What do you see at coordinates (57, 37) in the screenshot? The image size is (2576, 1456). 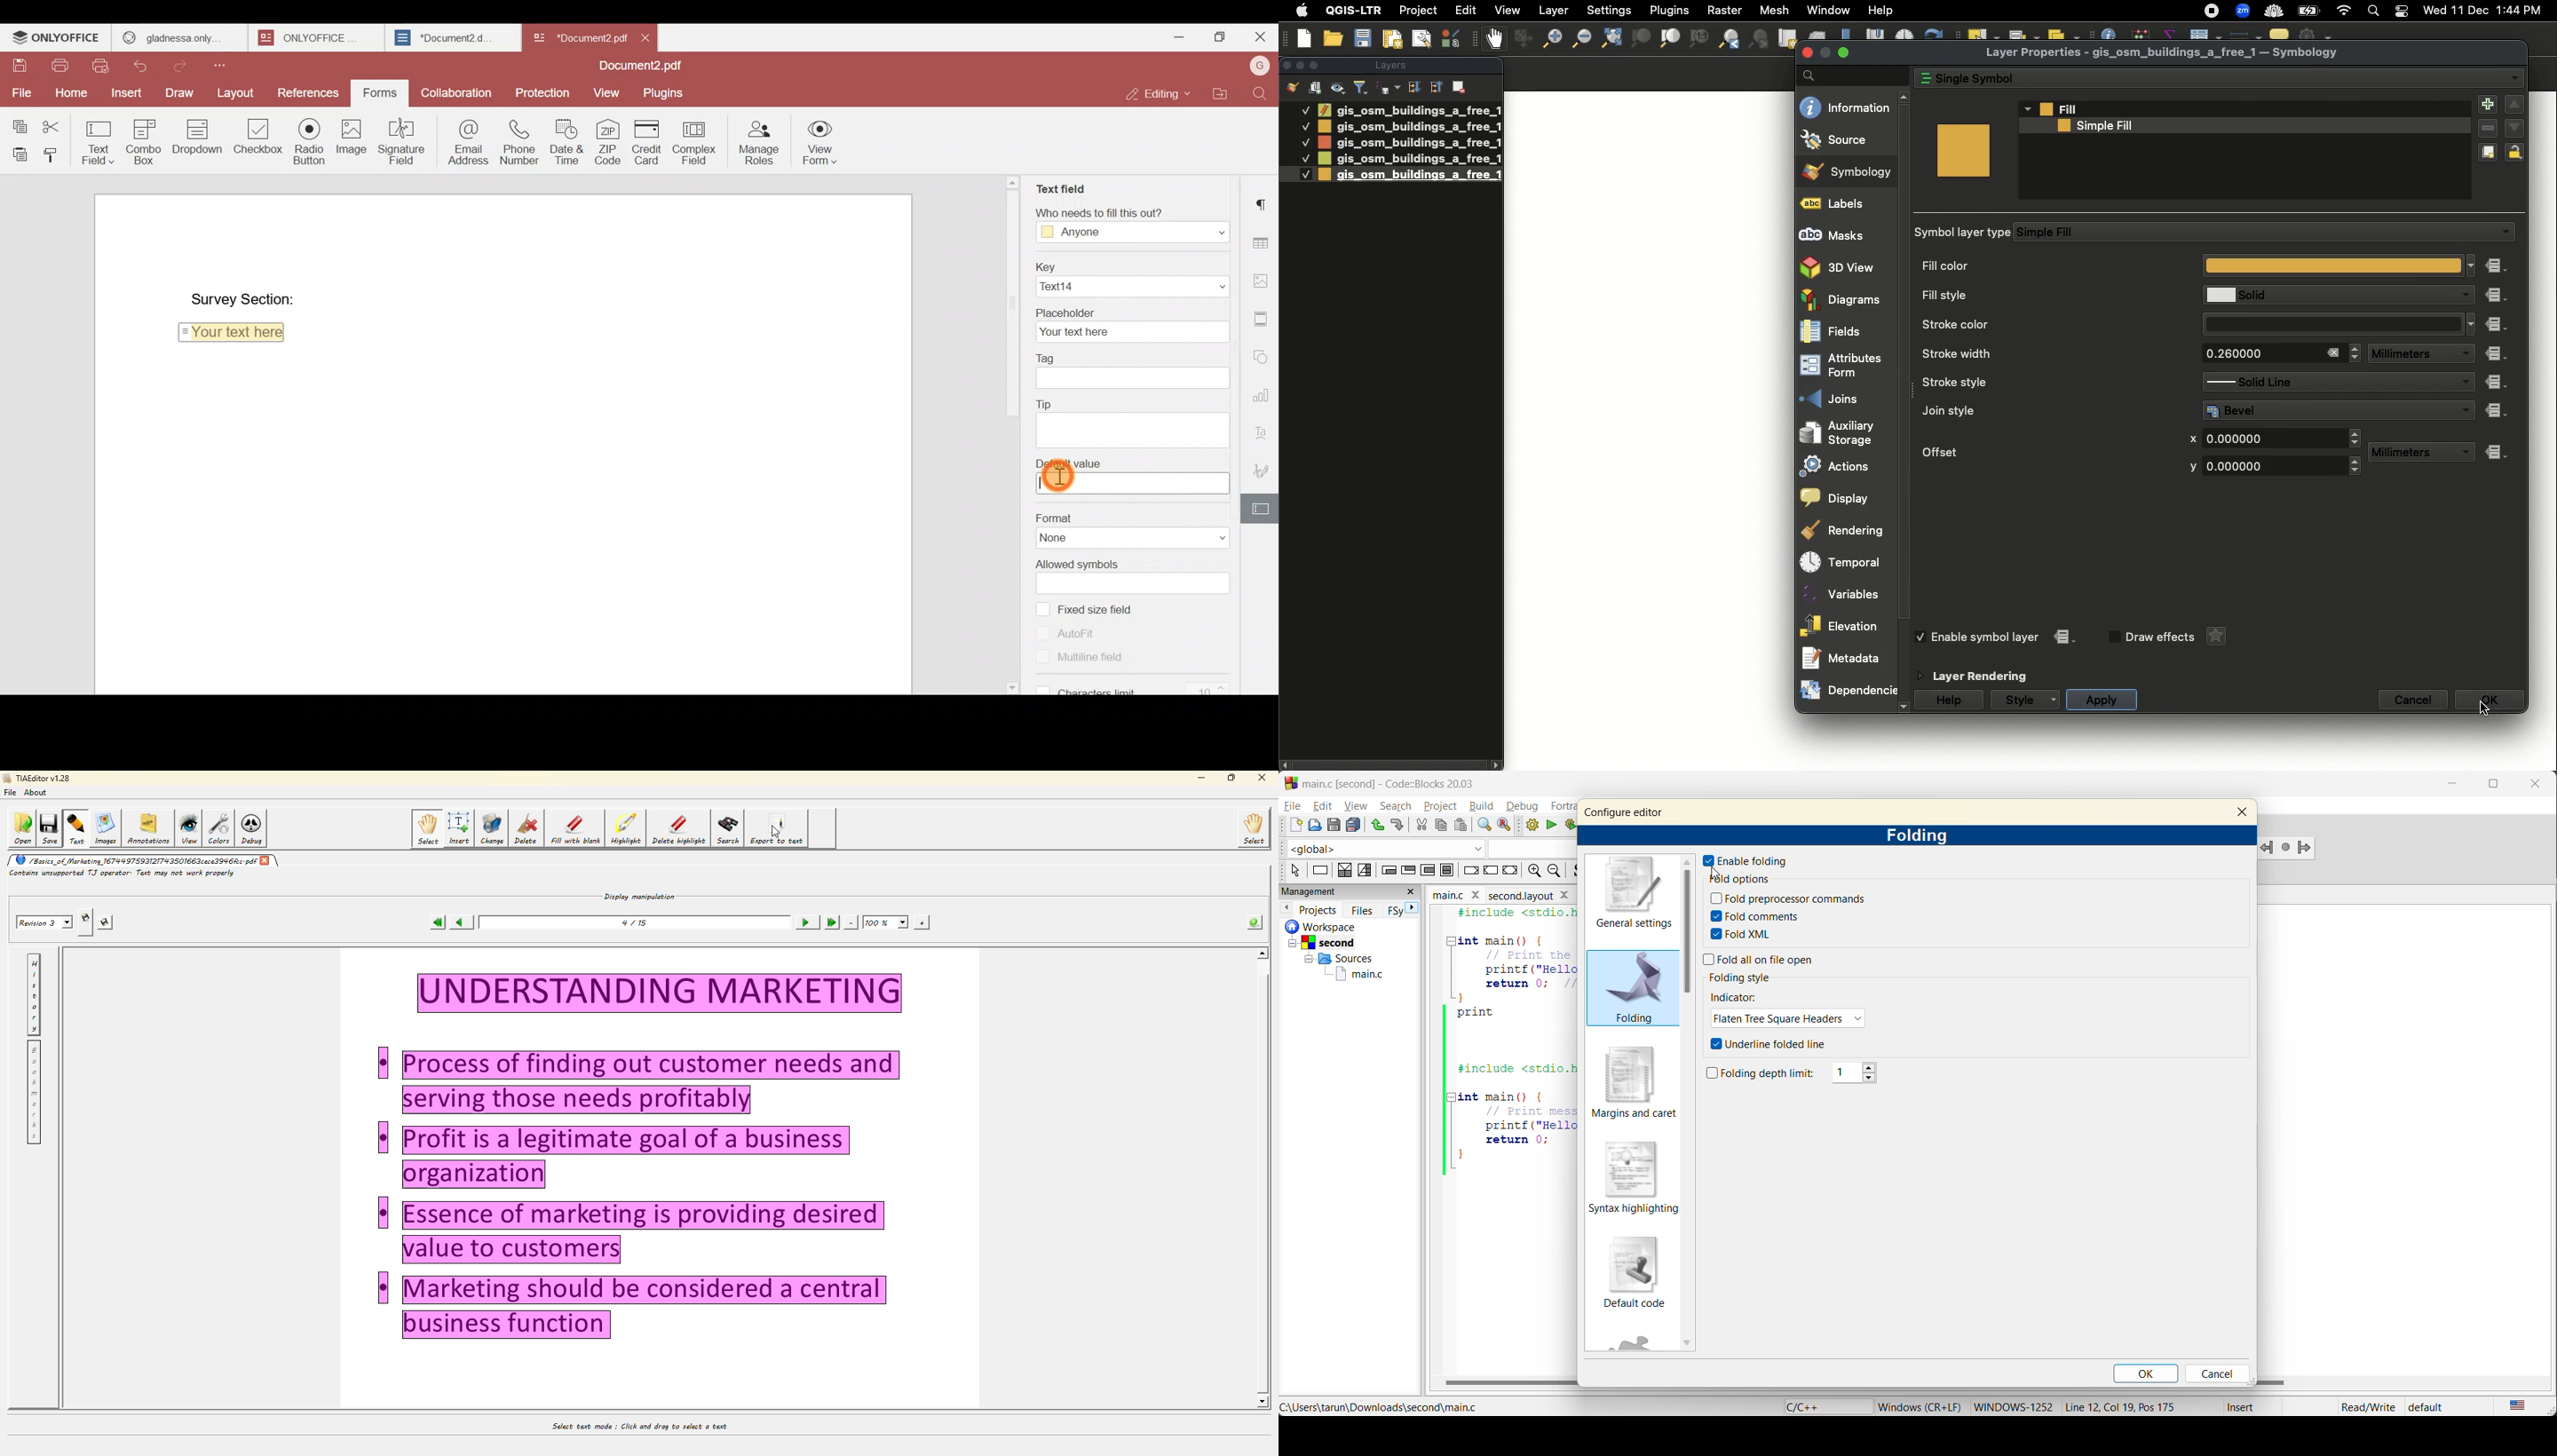 I see `ONLYOFFICE` at bounding box center [57, 37].